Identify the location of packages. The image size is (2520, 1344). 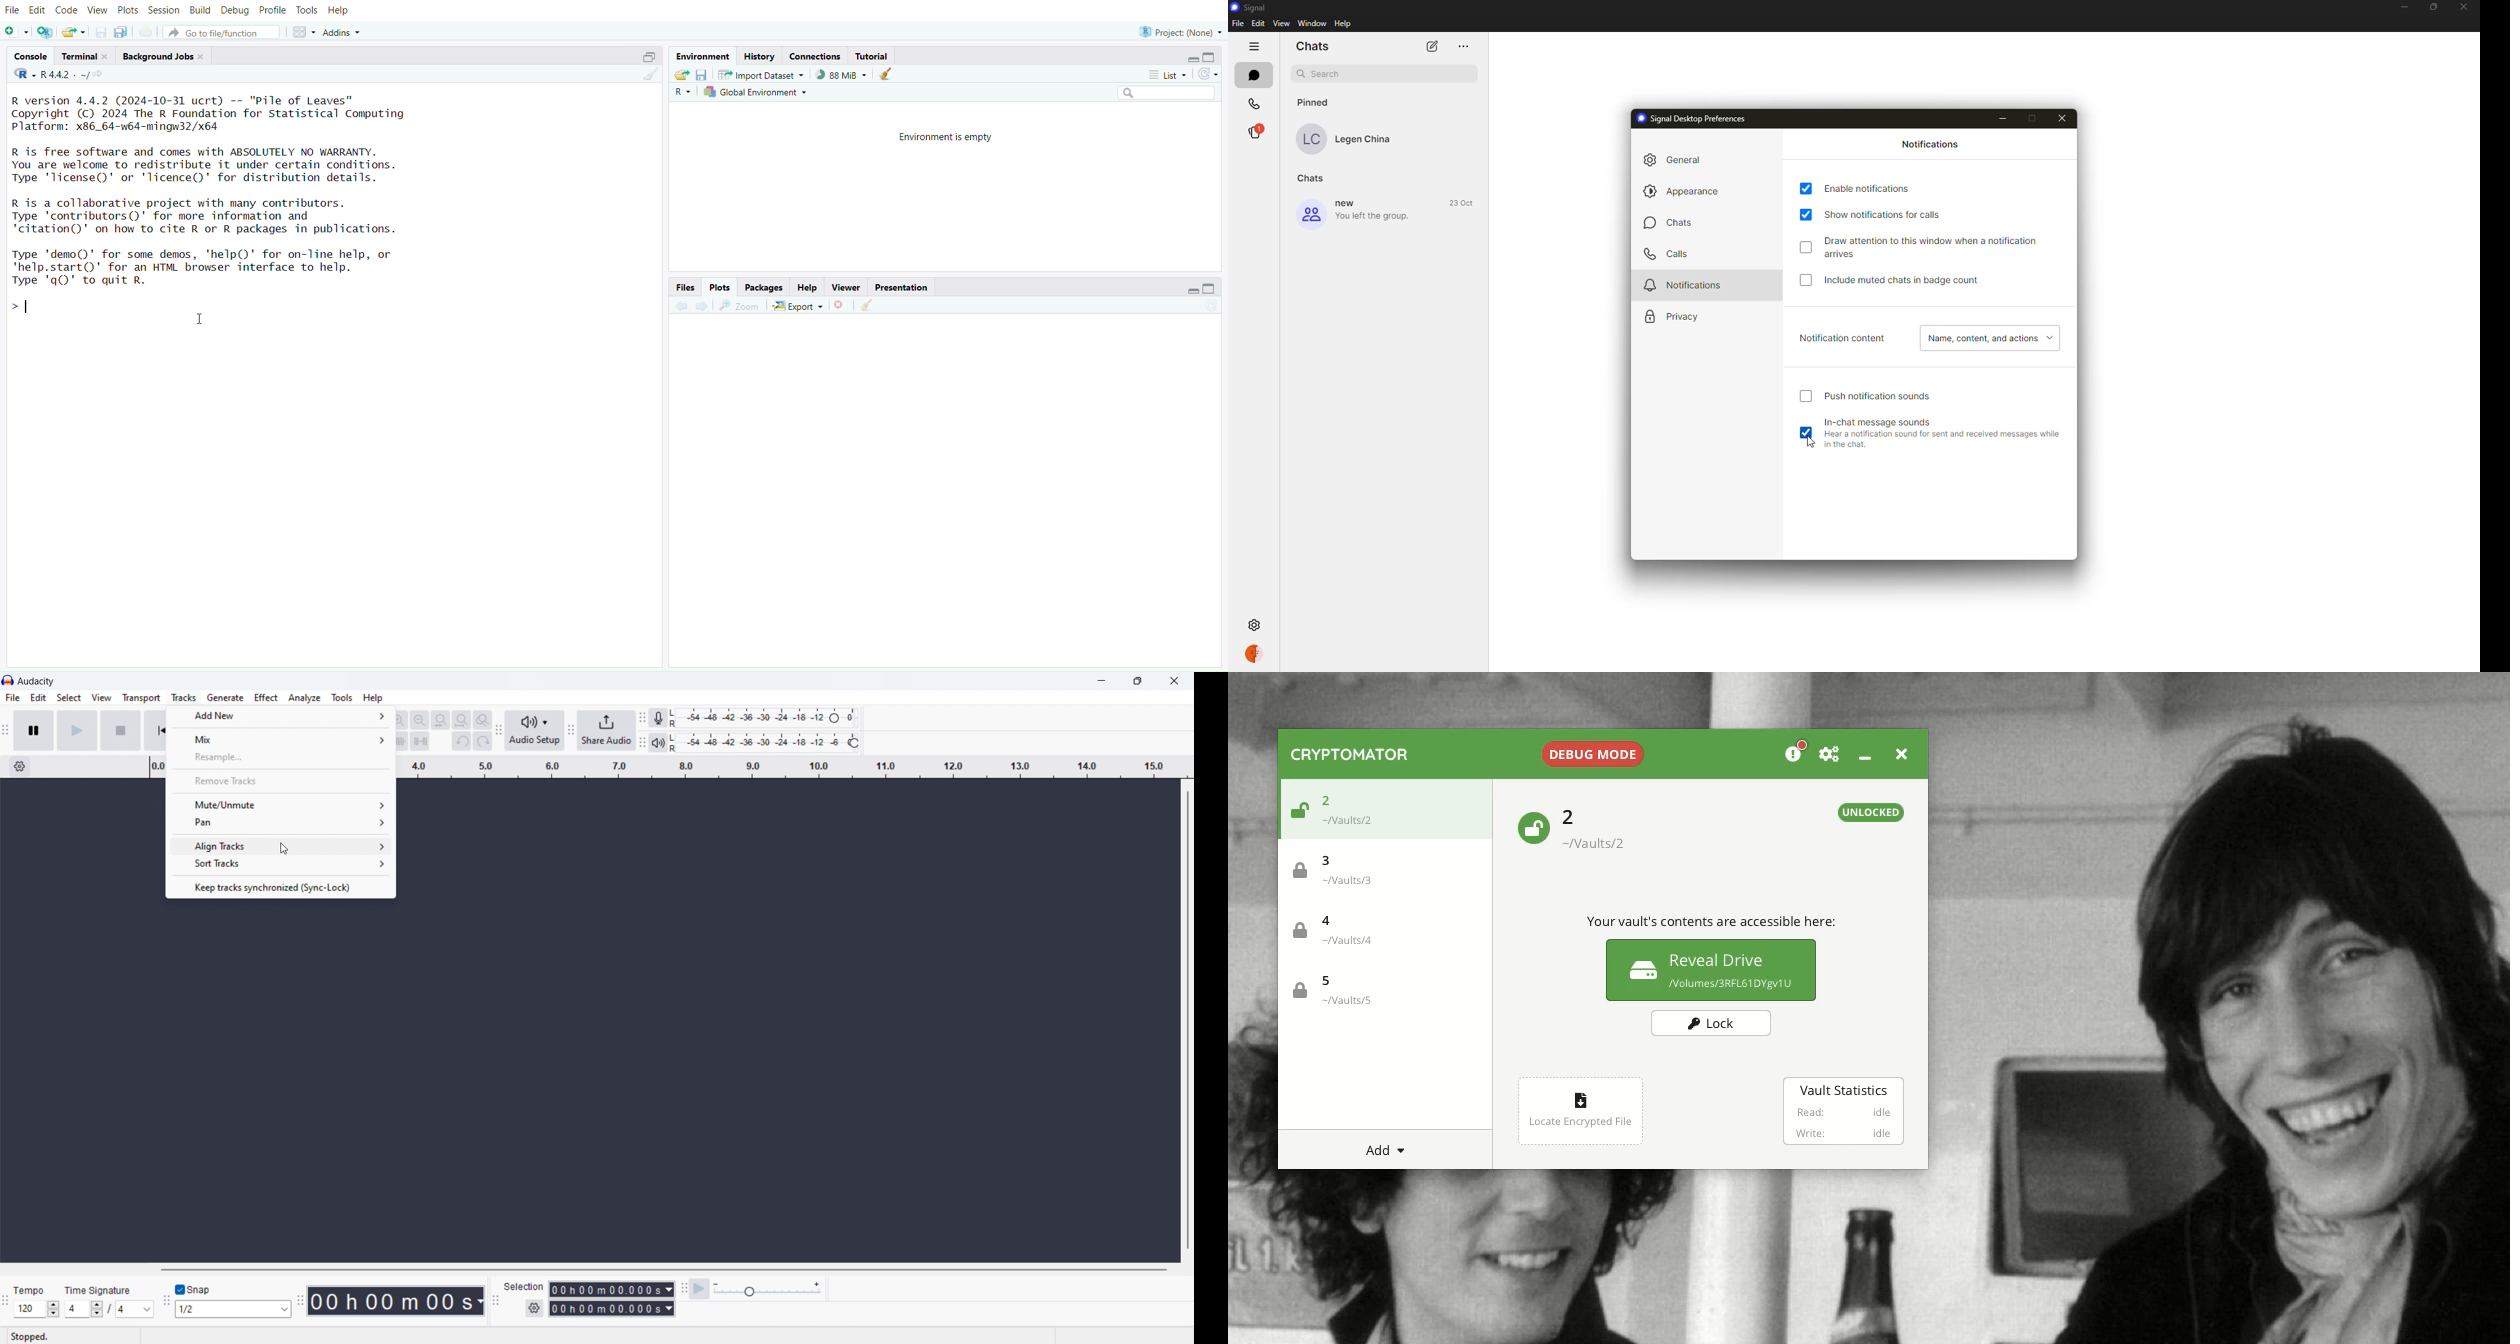
(765, 288).